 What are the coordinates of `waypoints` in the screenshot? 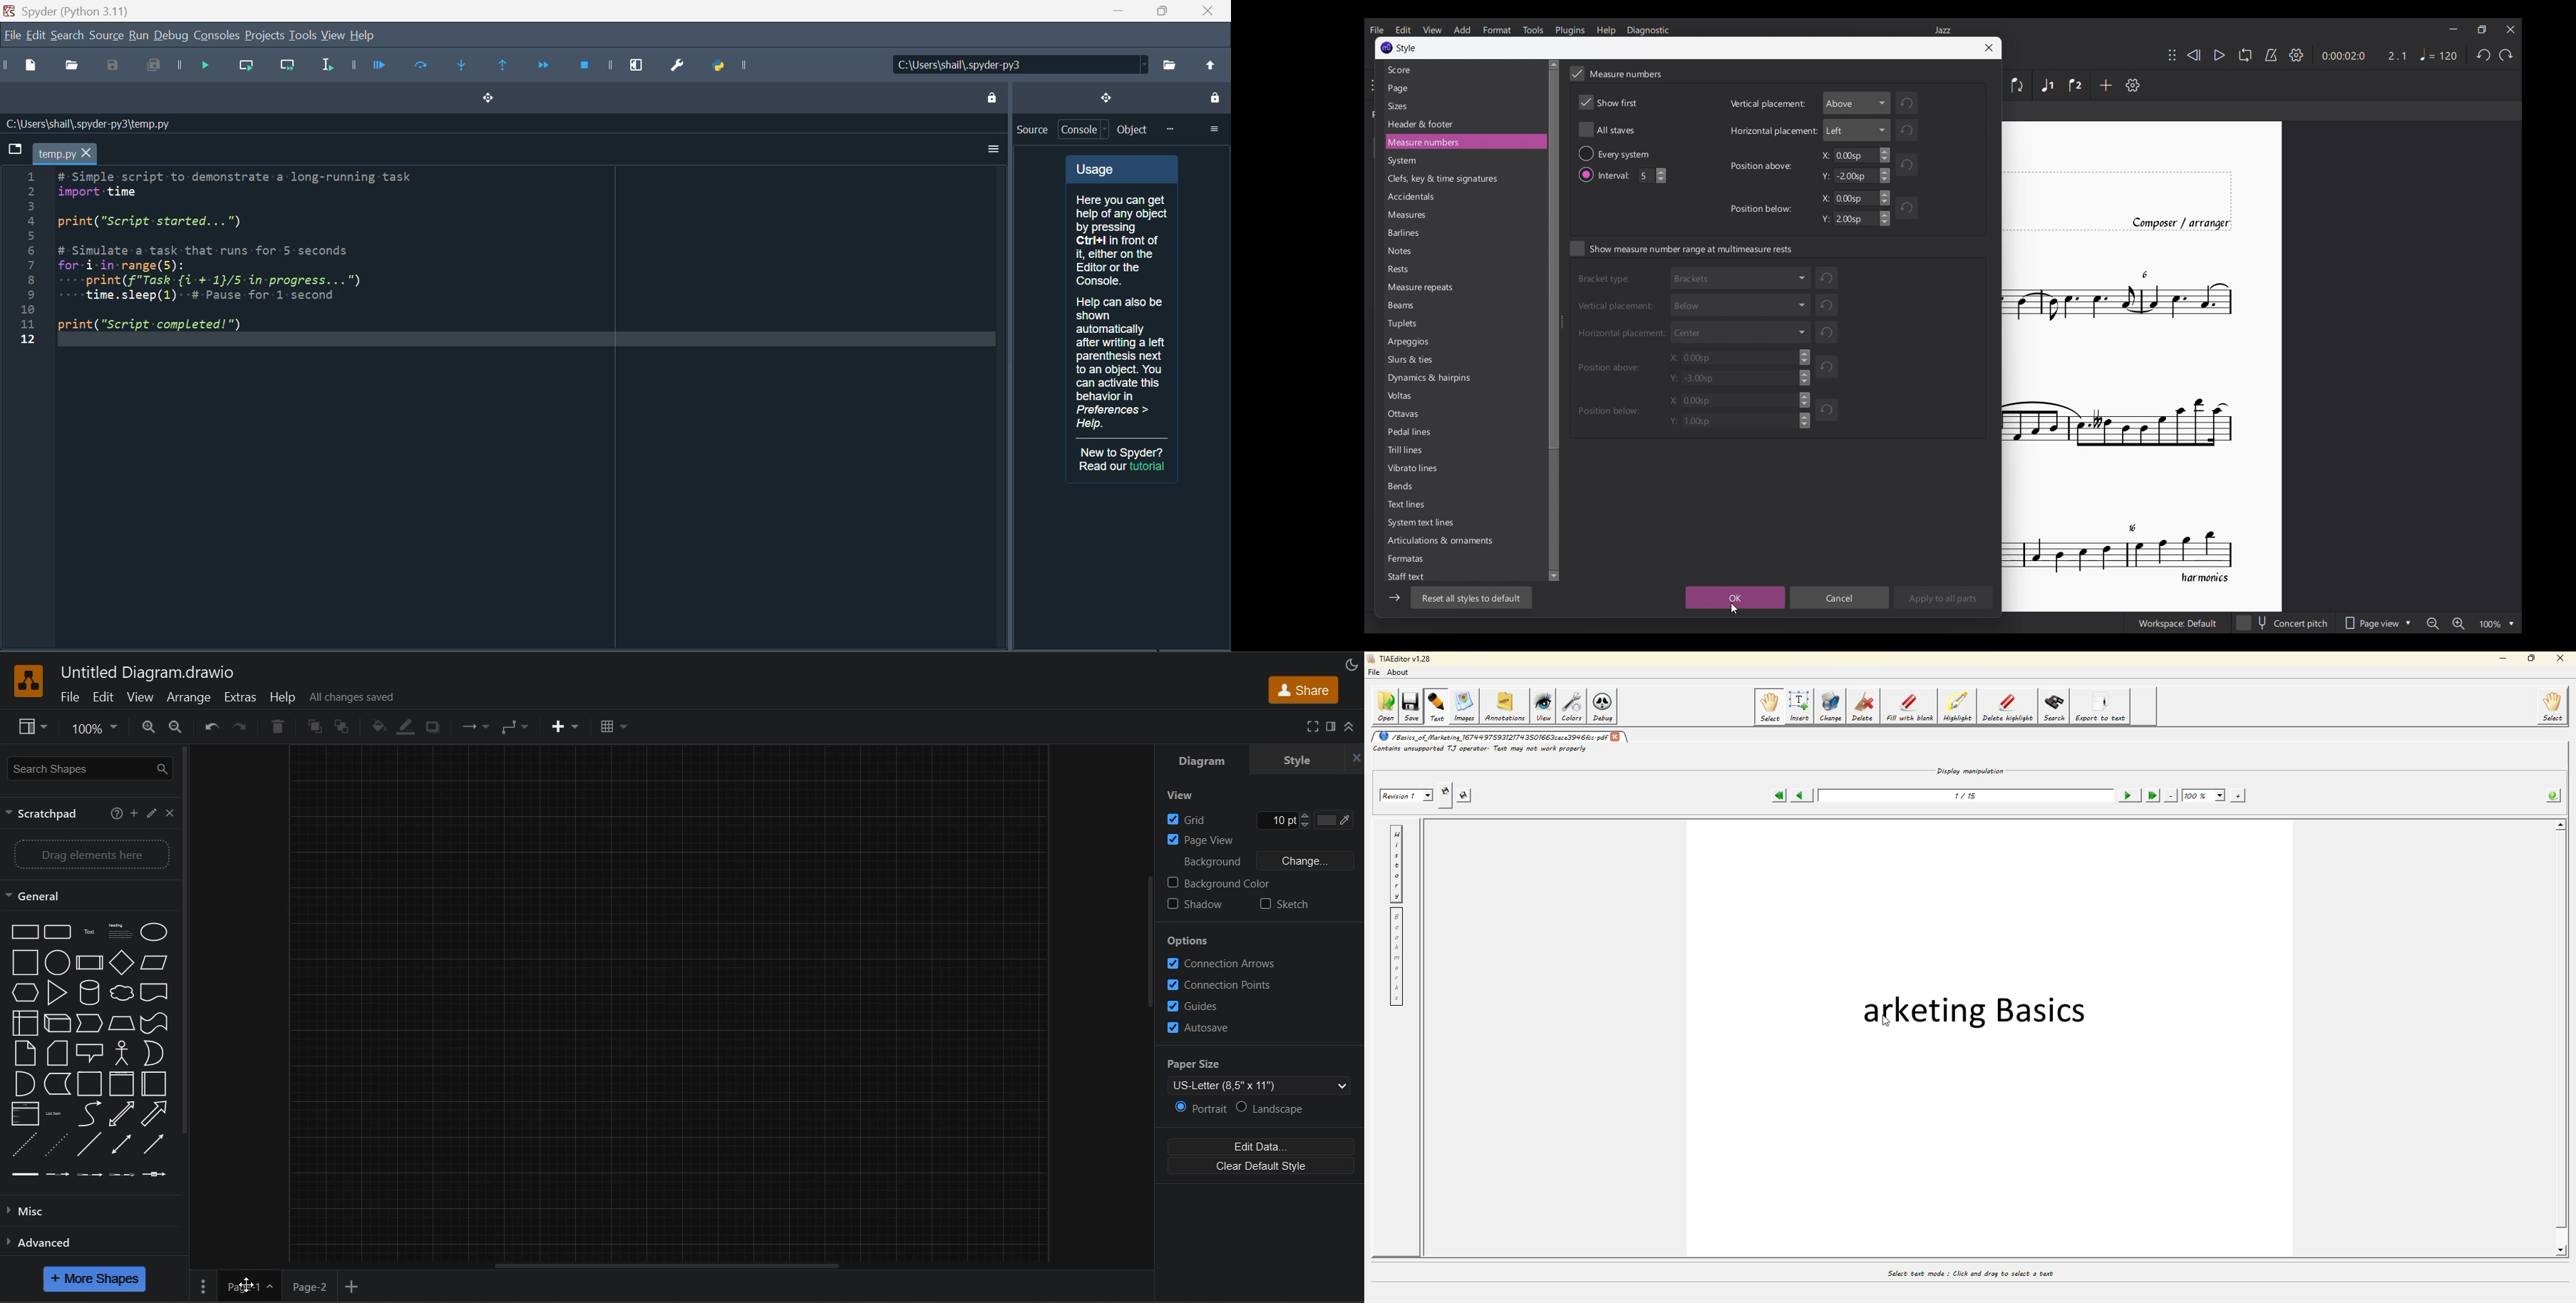 It's located at (516, 727).